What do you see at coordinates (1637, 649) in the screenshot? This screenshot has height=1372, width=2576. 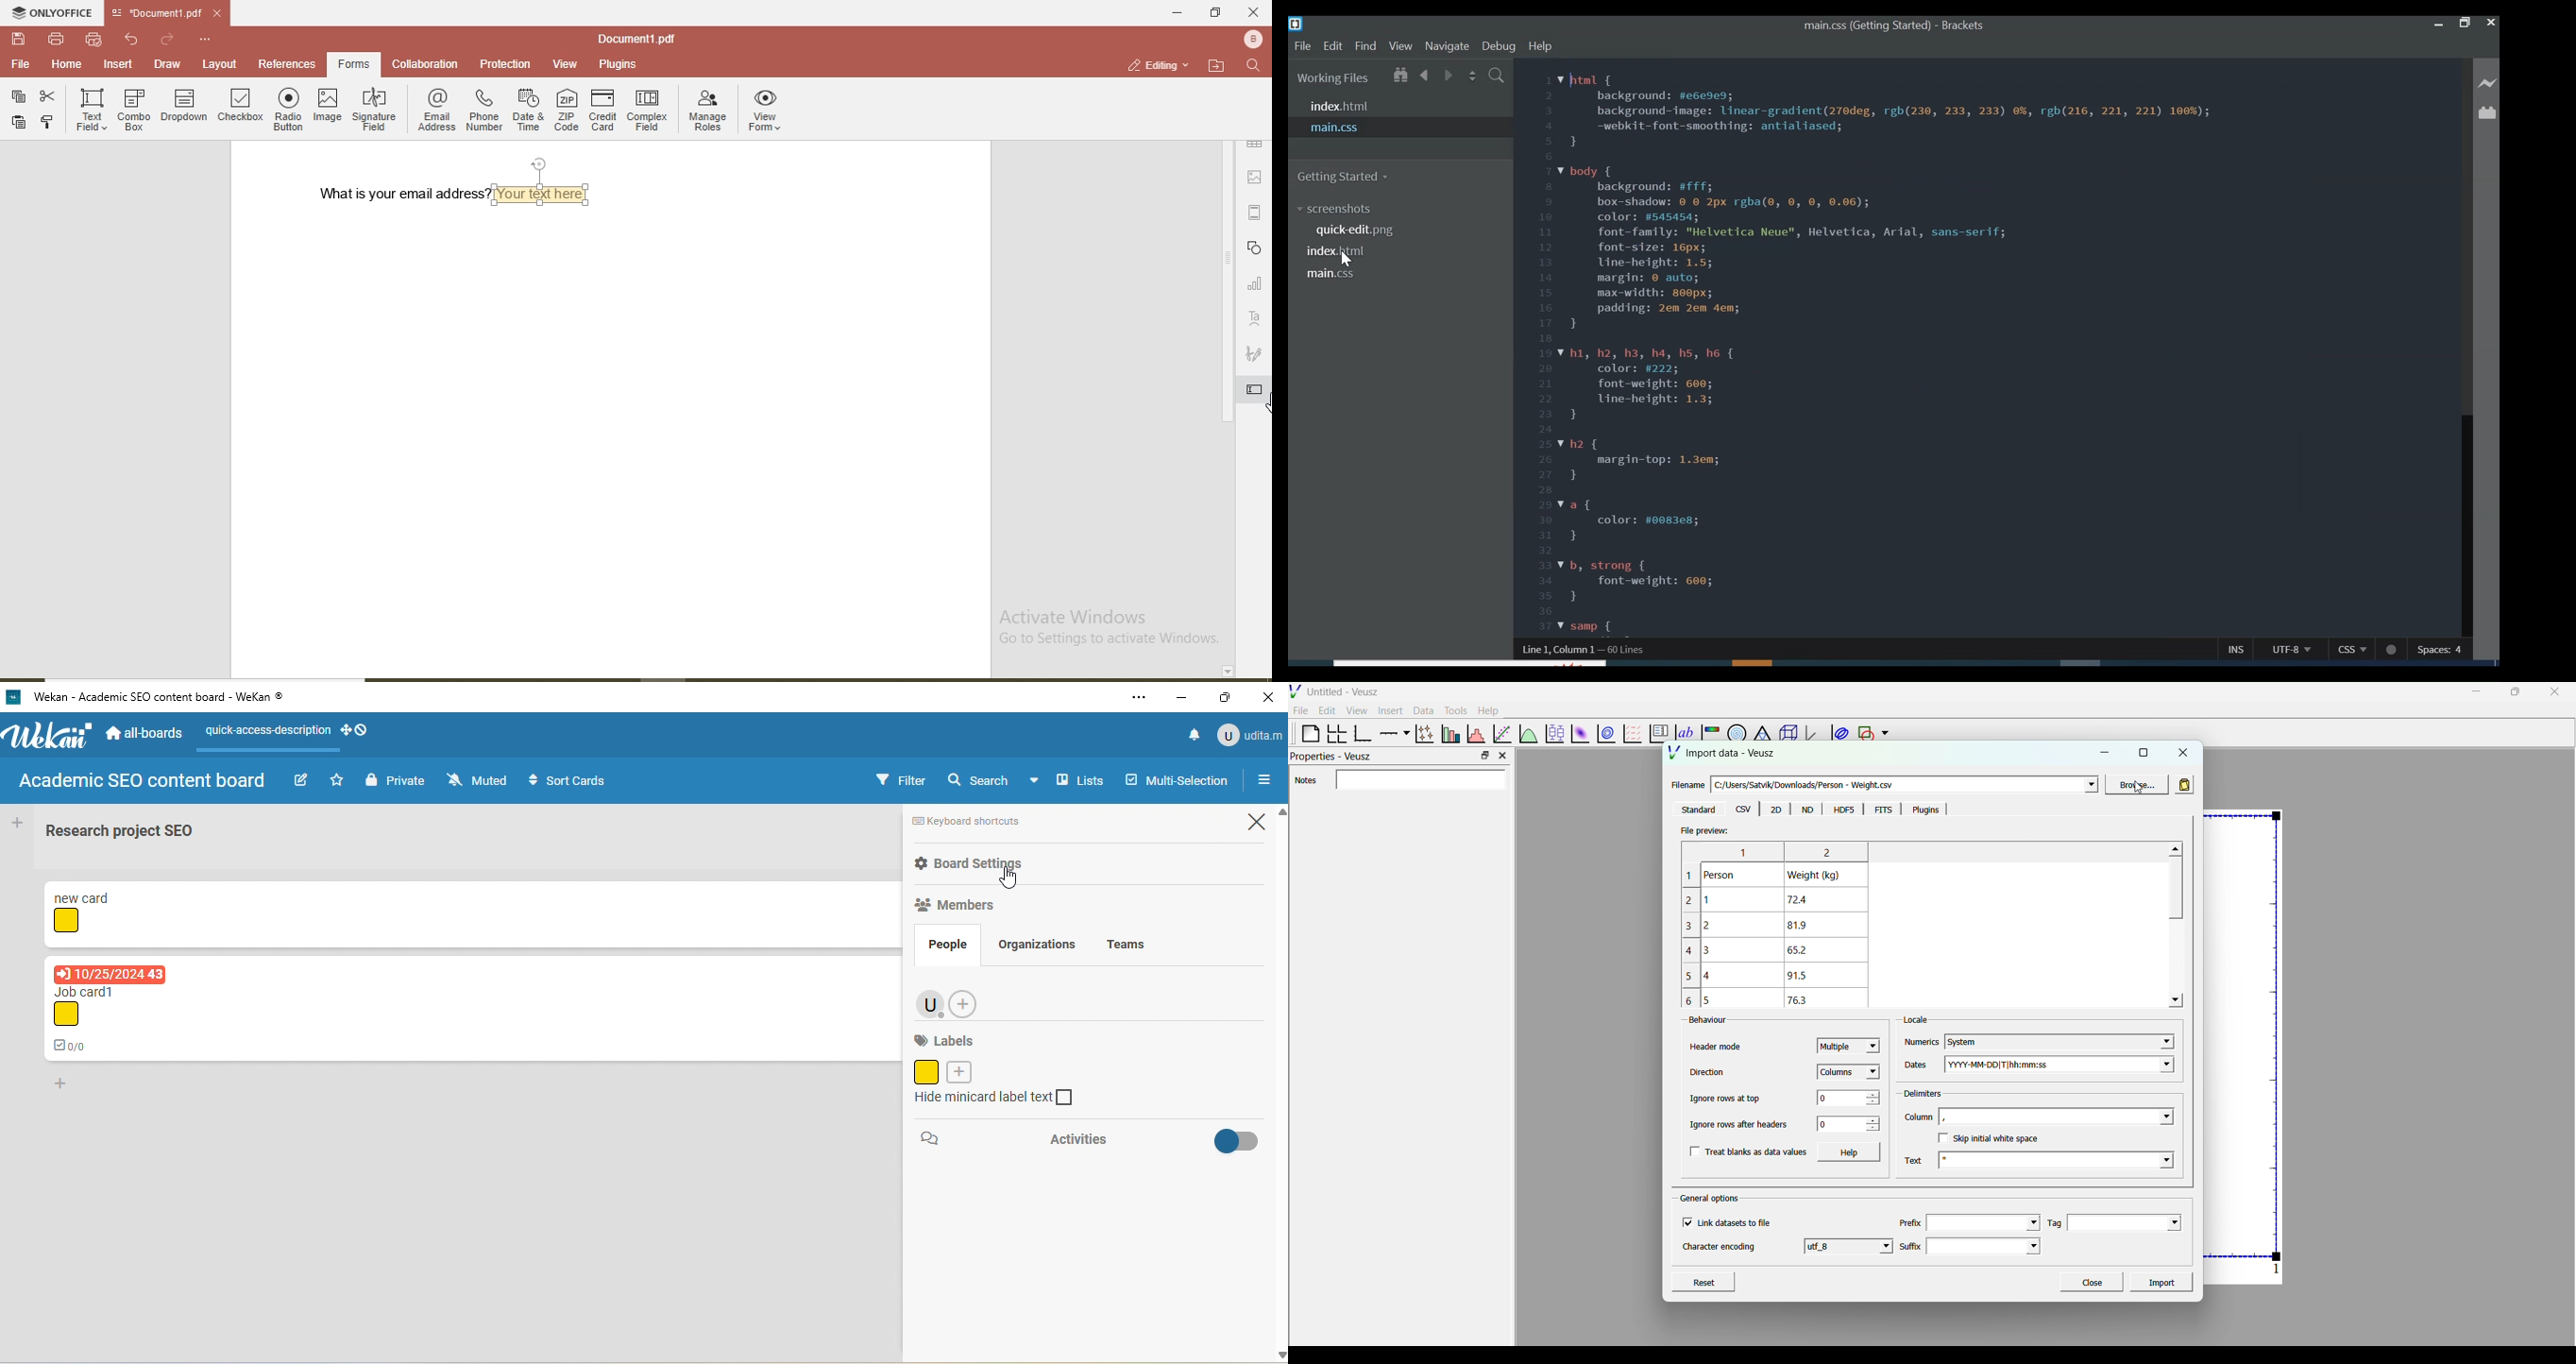 I see `Line Position` at bounding box center [1637, 649].